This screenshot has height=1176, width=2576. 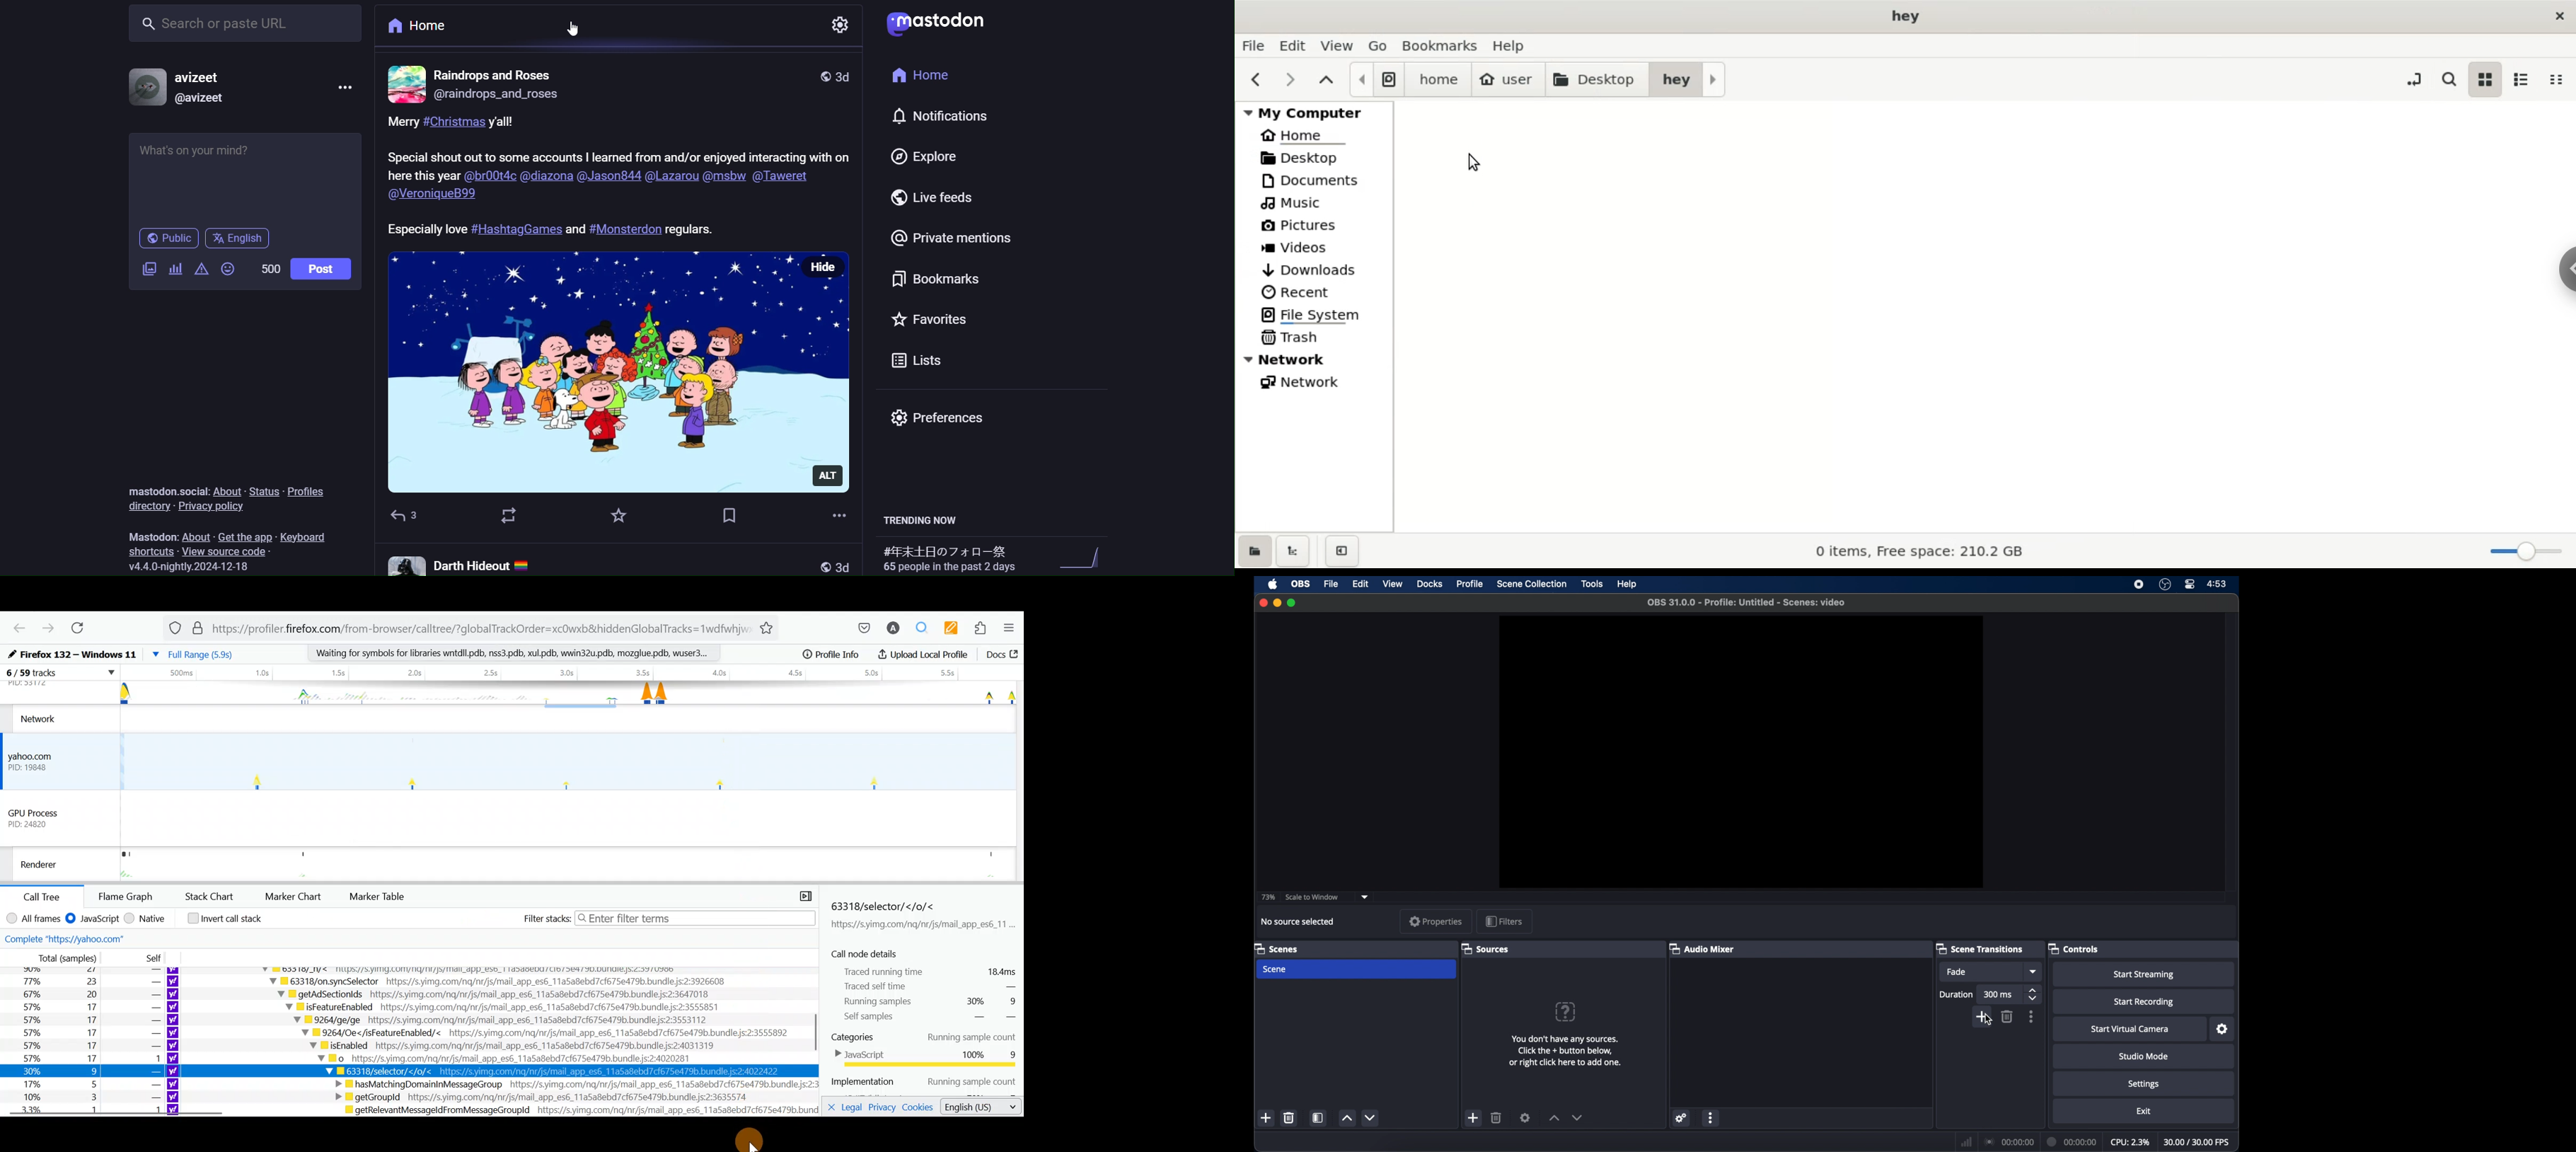 I want to click on screen recorder icon, so click(x=2139, y=585).